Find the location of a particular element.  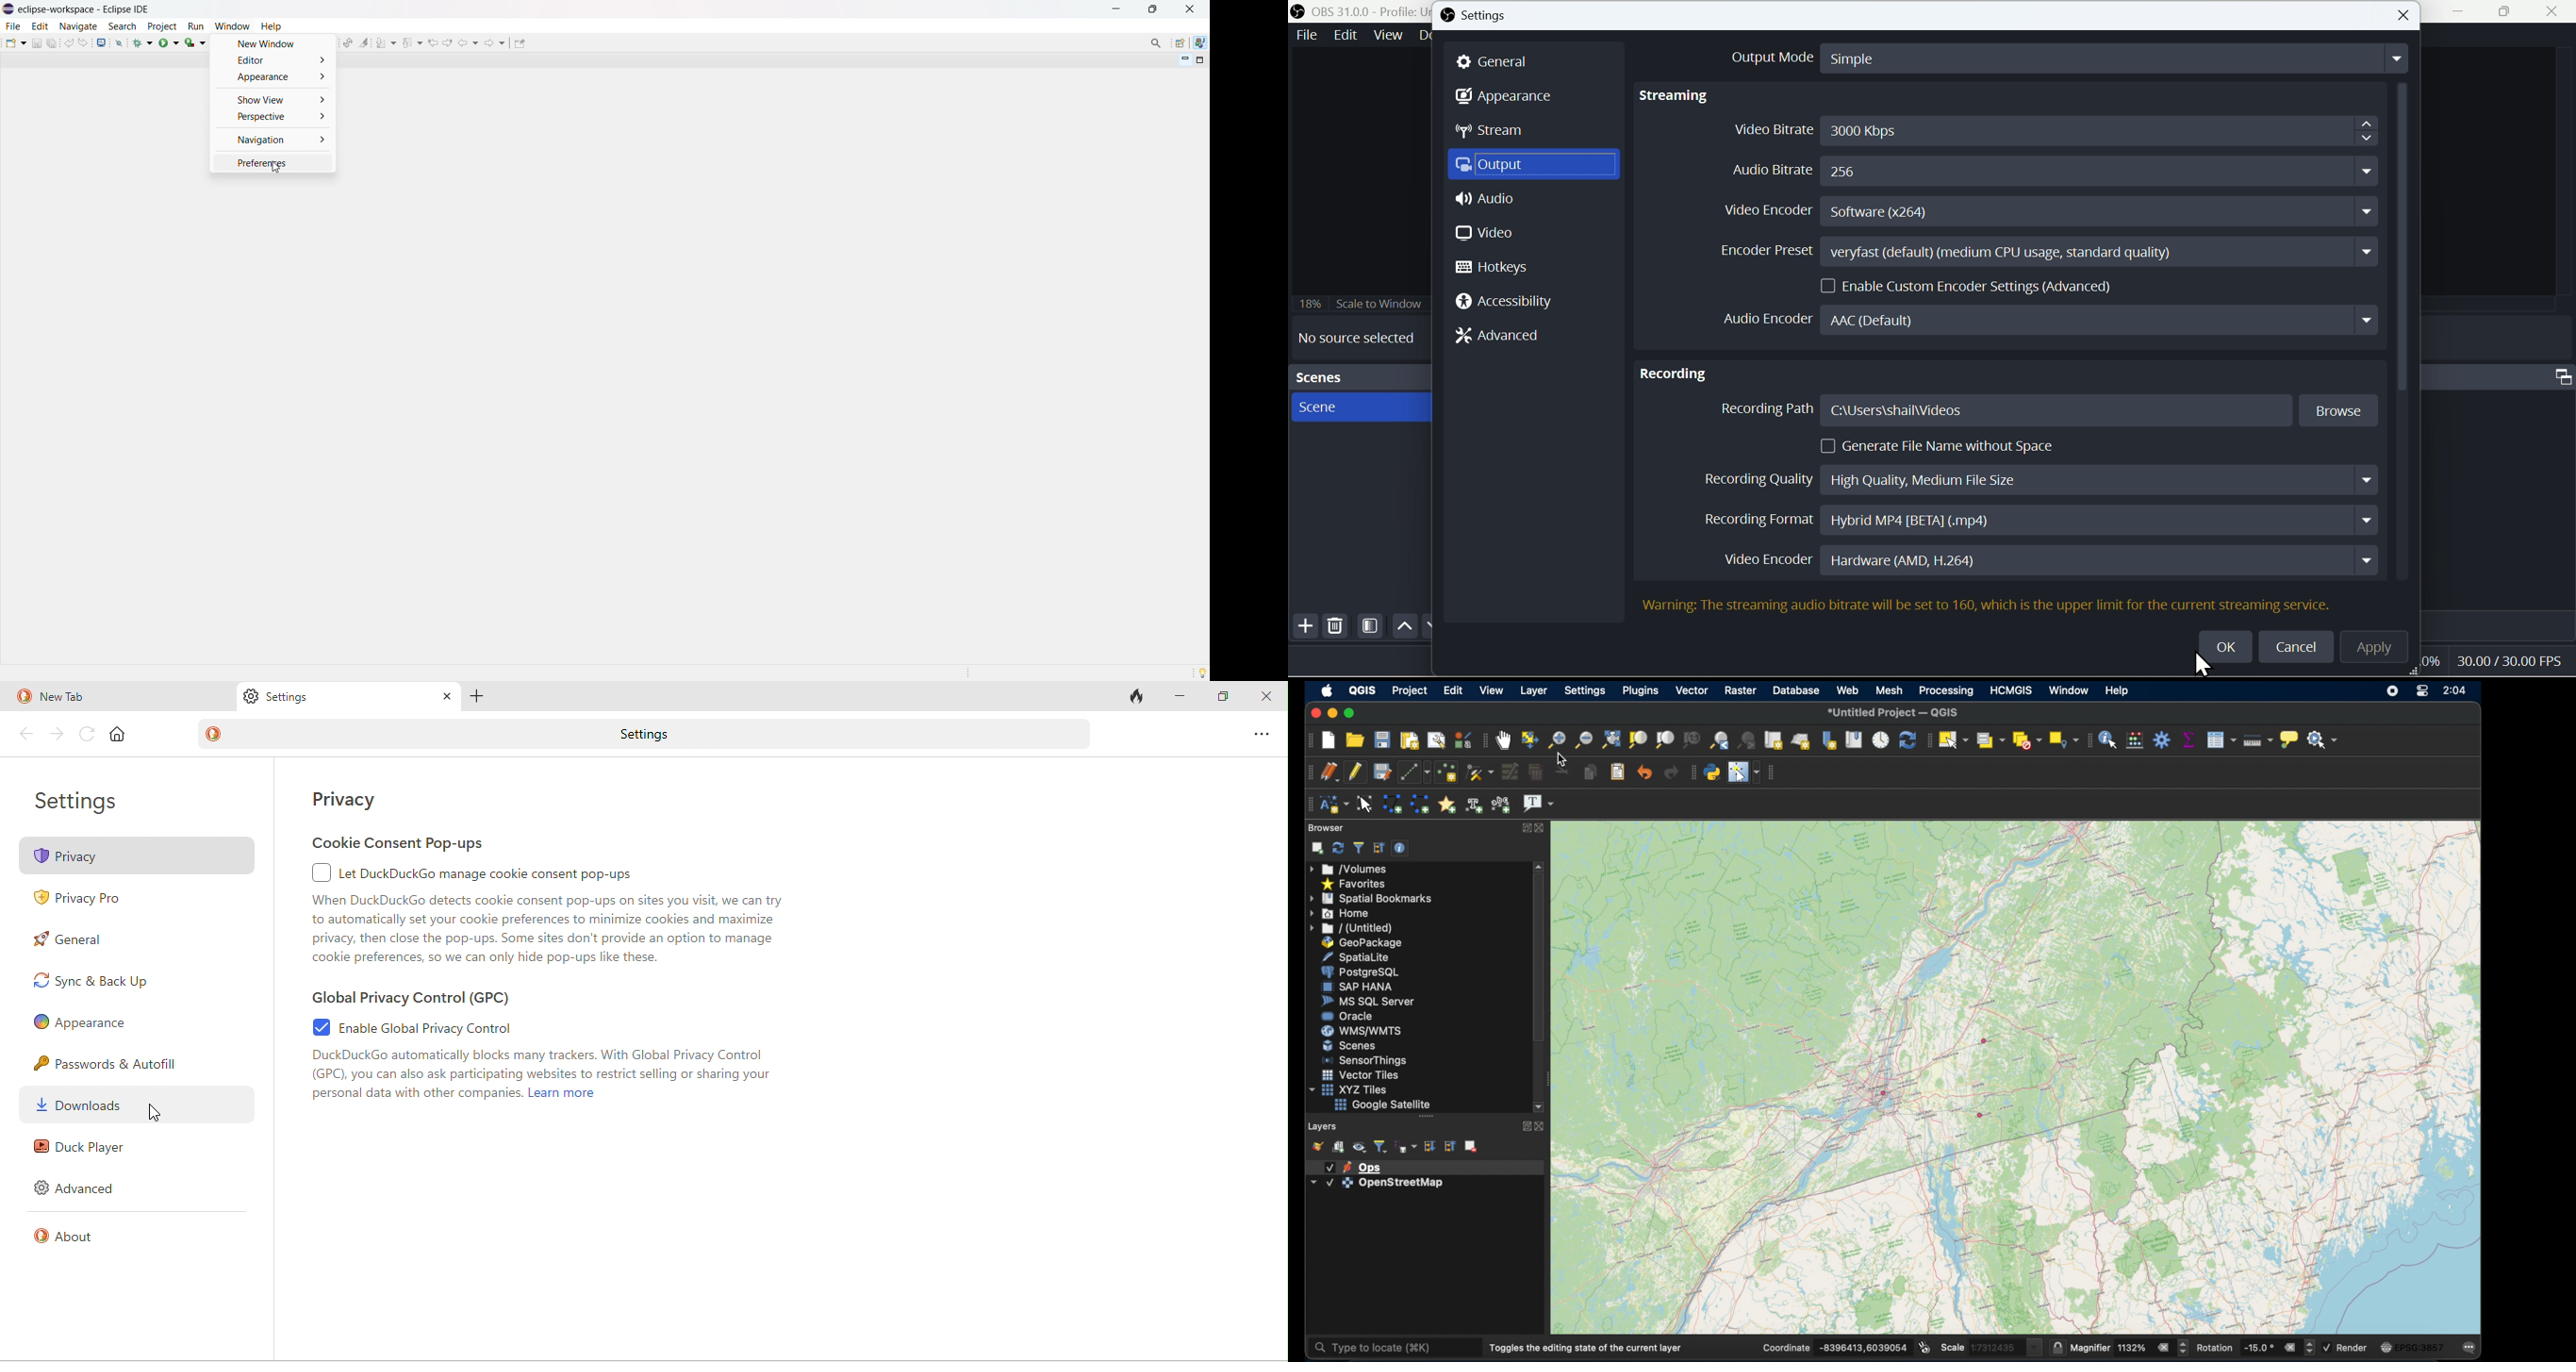

pan map to selection  is located at coordinates (1529, 739).